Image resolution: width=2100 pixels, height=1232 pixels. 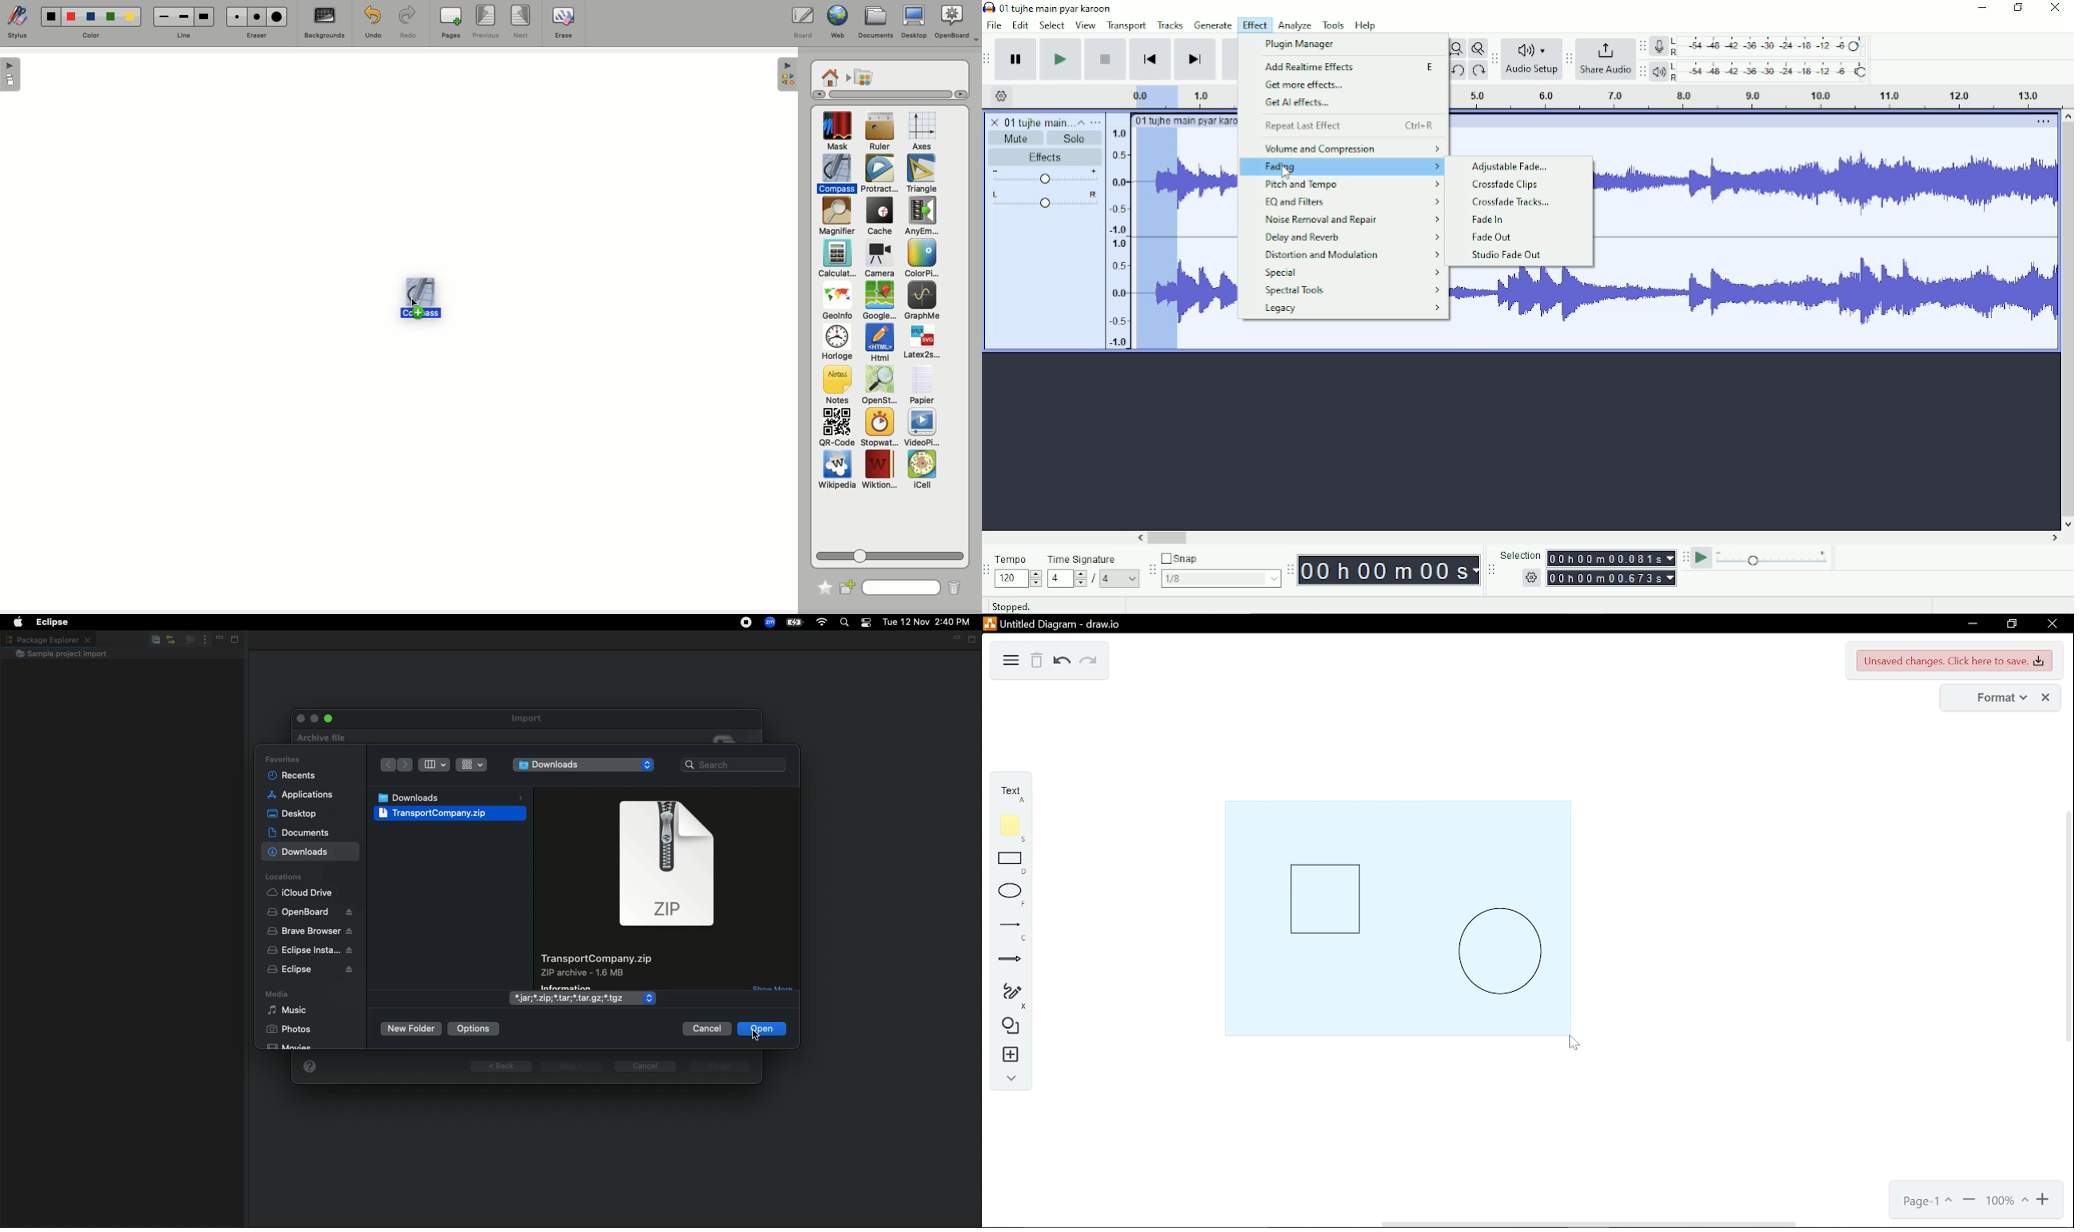 What do you see at coordinates (1008, 932) in the screenshot?
I see `line` at bounding box center [1008, 932].